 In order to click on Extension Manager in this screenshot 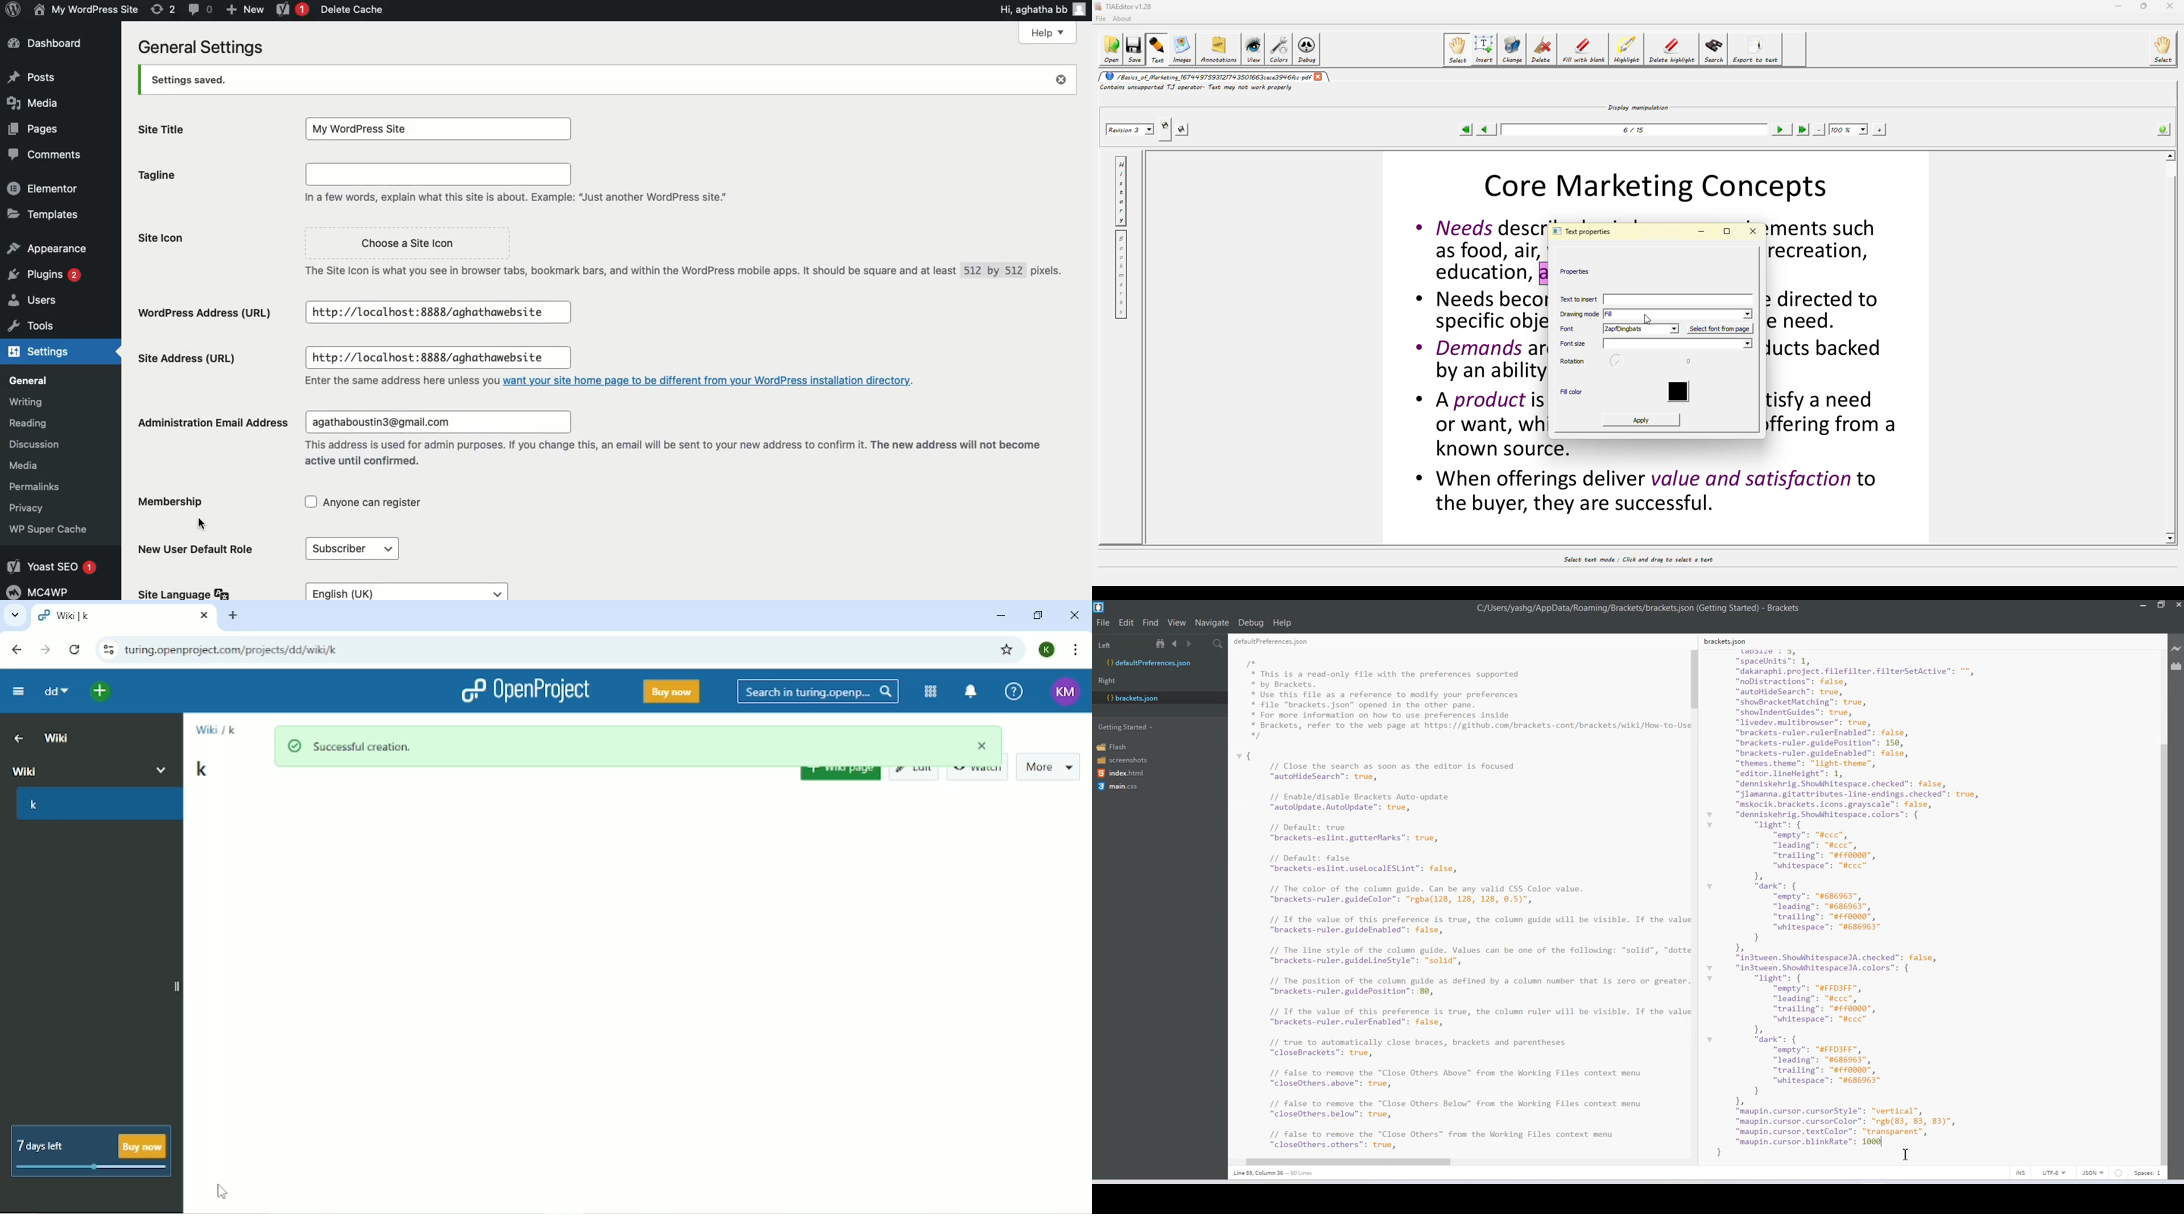, I will do `click(2177, 668)`.